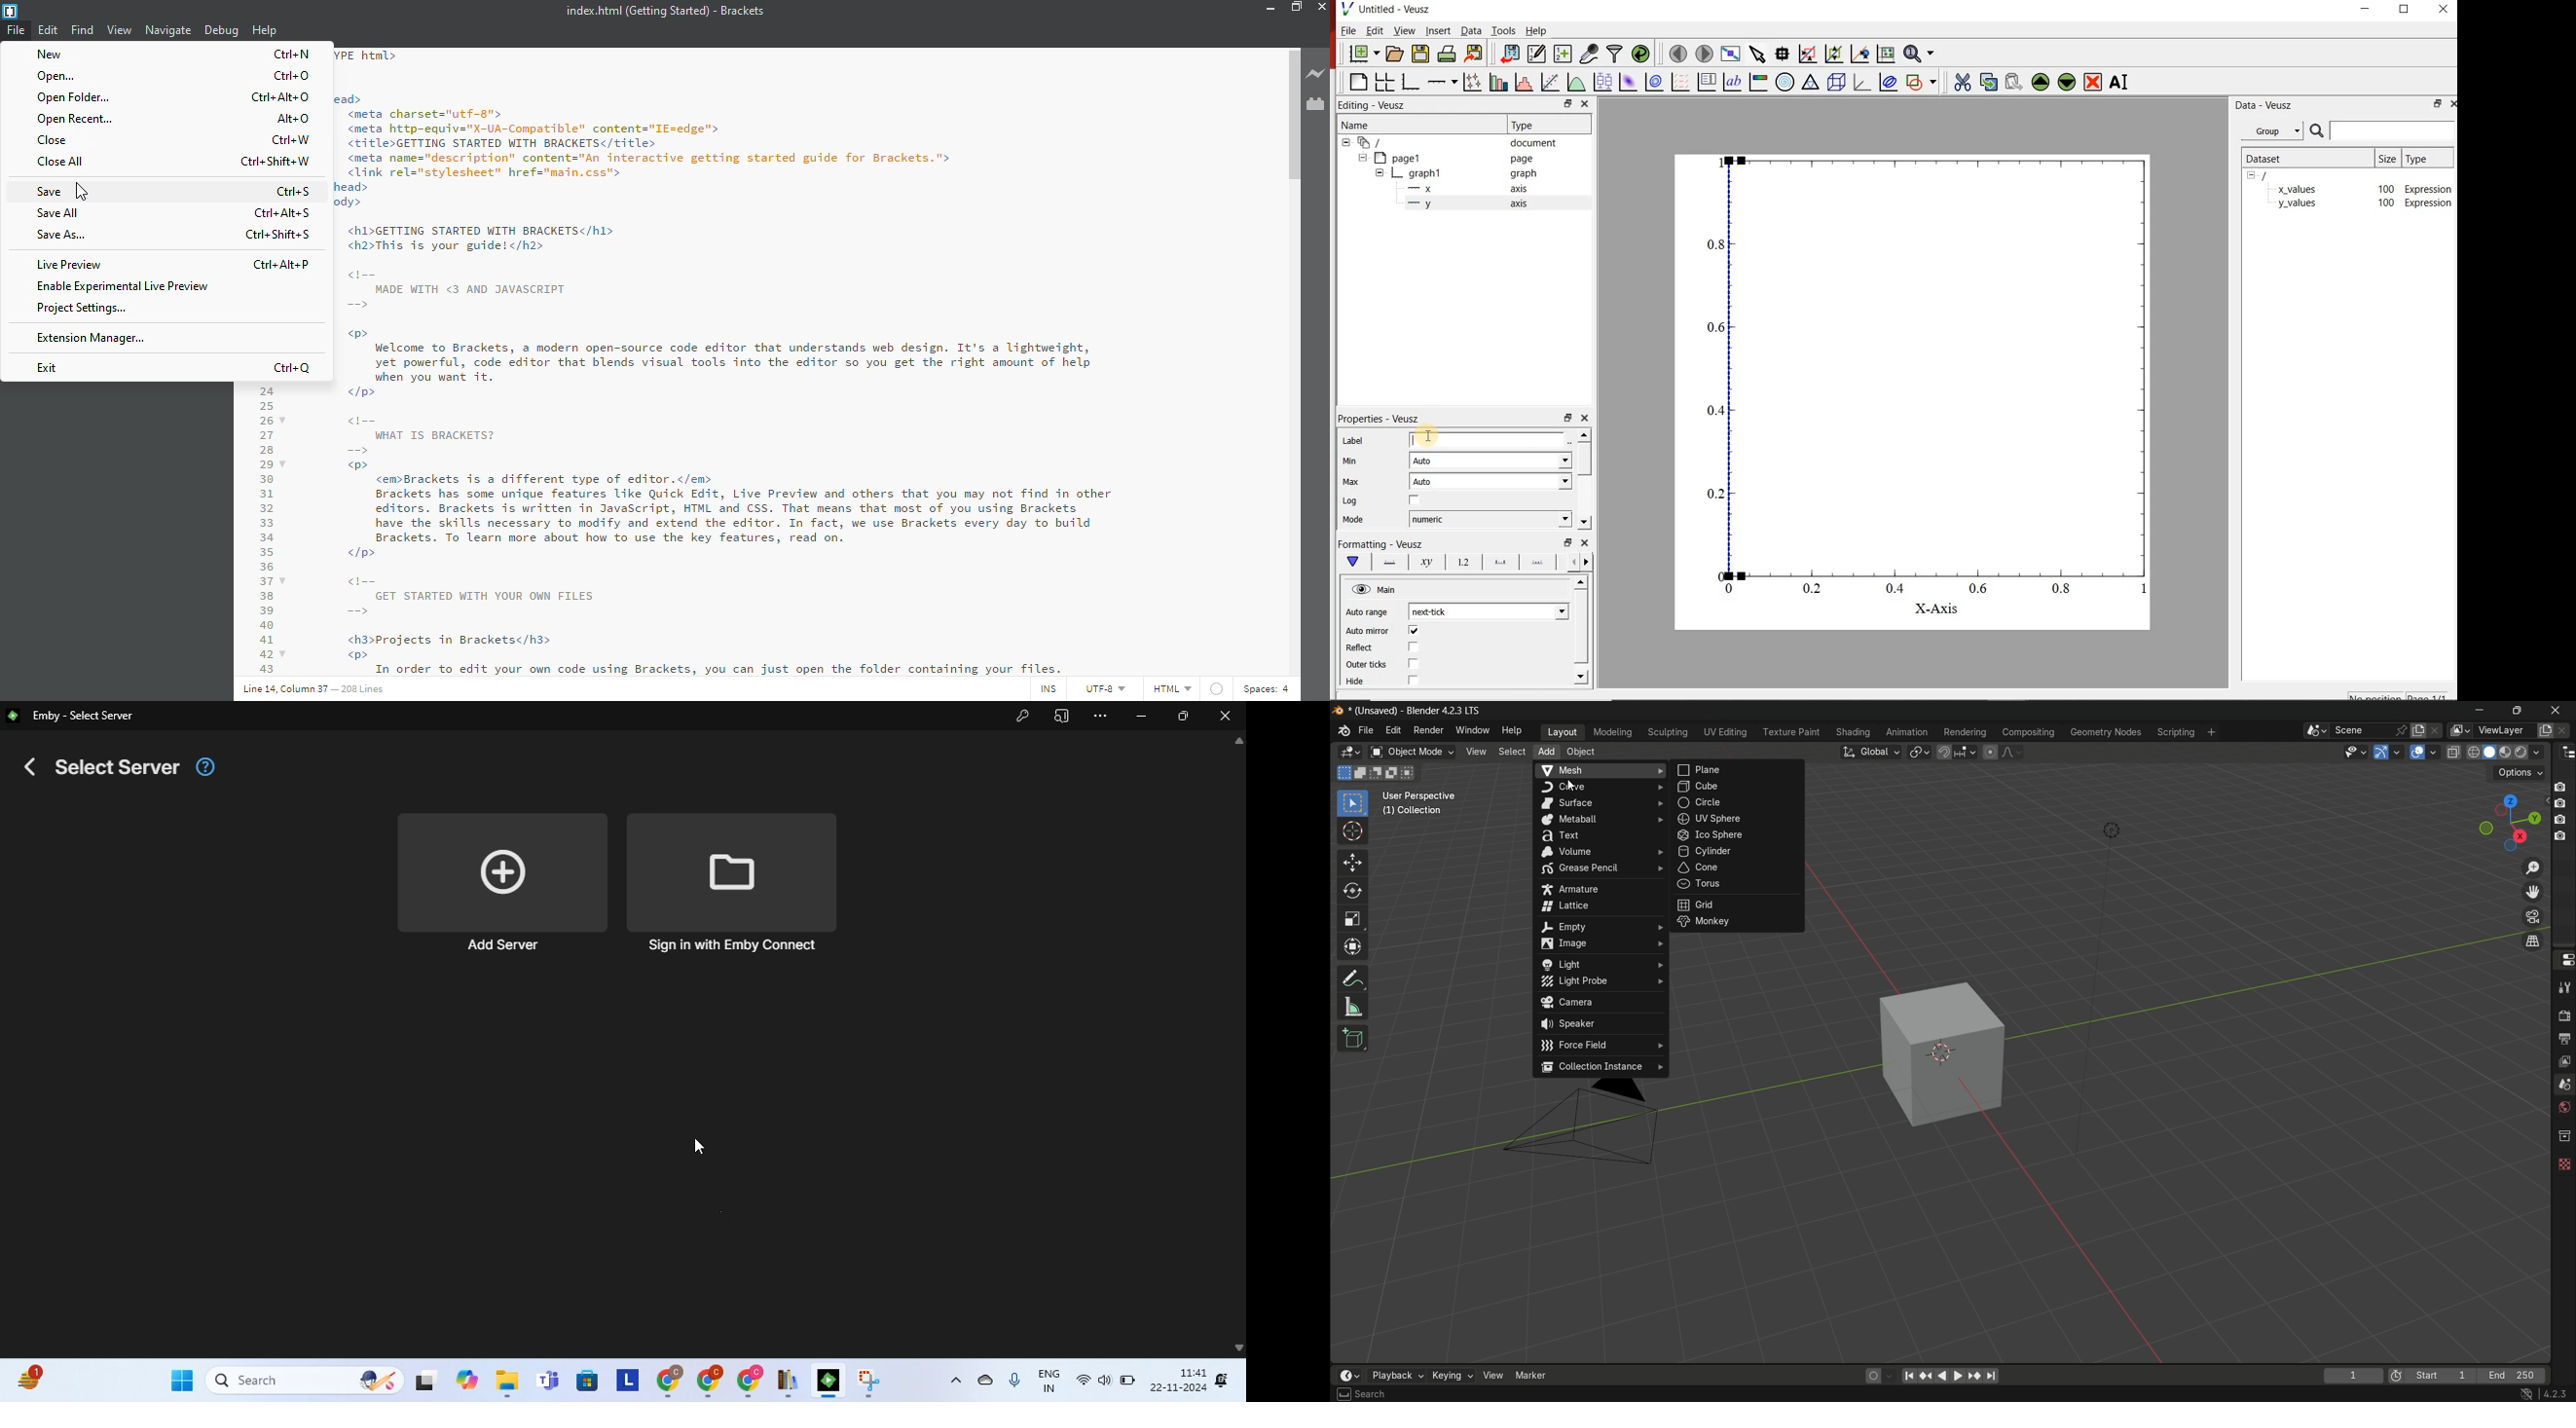  I want to click on hide, so click(1346, 142).